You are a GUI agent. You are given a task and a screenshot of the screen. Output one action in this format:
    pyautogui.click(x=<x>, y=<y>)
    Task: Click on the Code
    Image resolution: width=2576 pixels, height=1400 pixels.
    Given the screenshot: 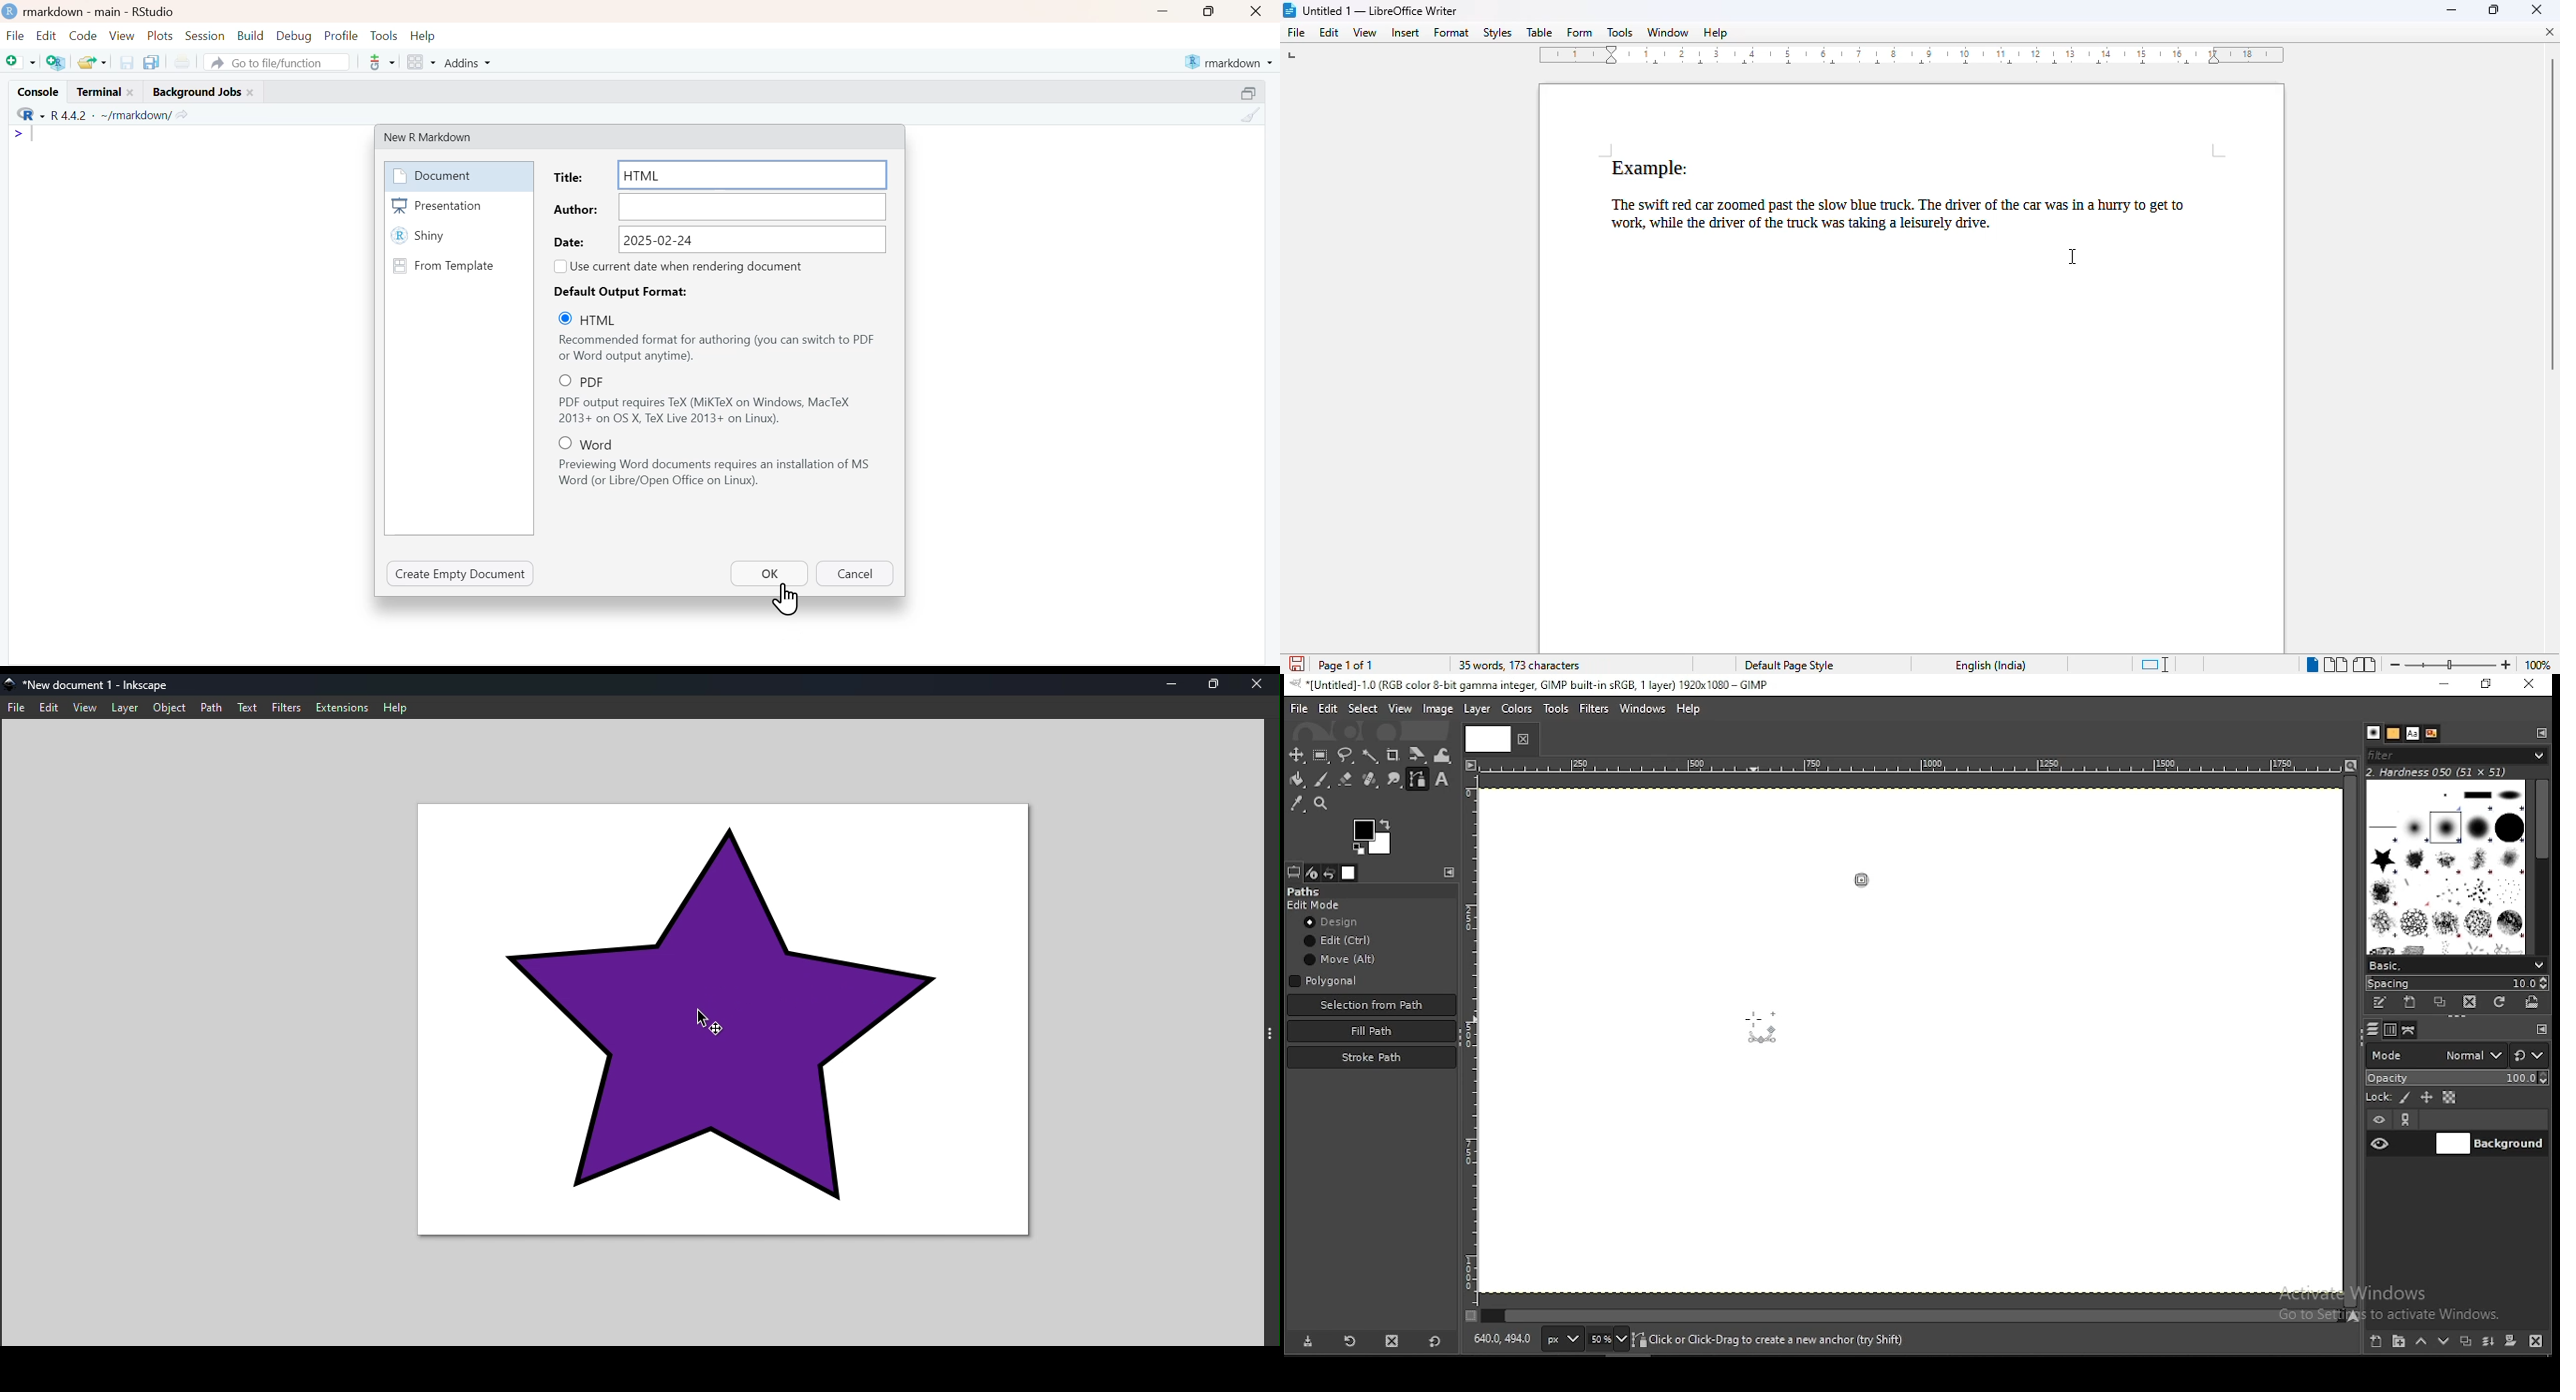 What is the action you would take?
    pyautogui.click(x=83, y=36)
    